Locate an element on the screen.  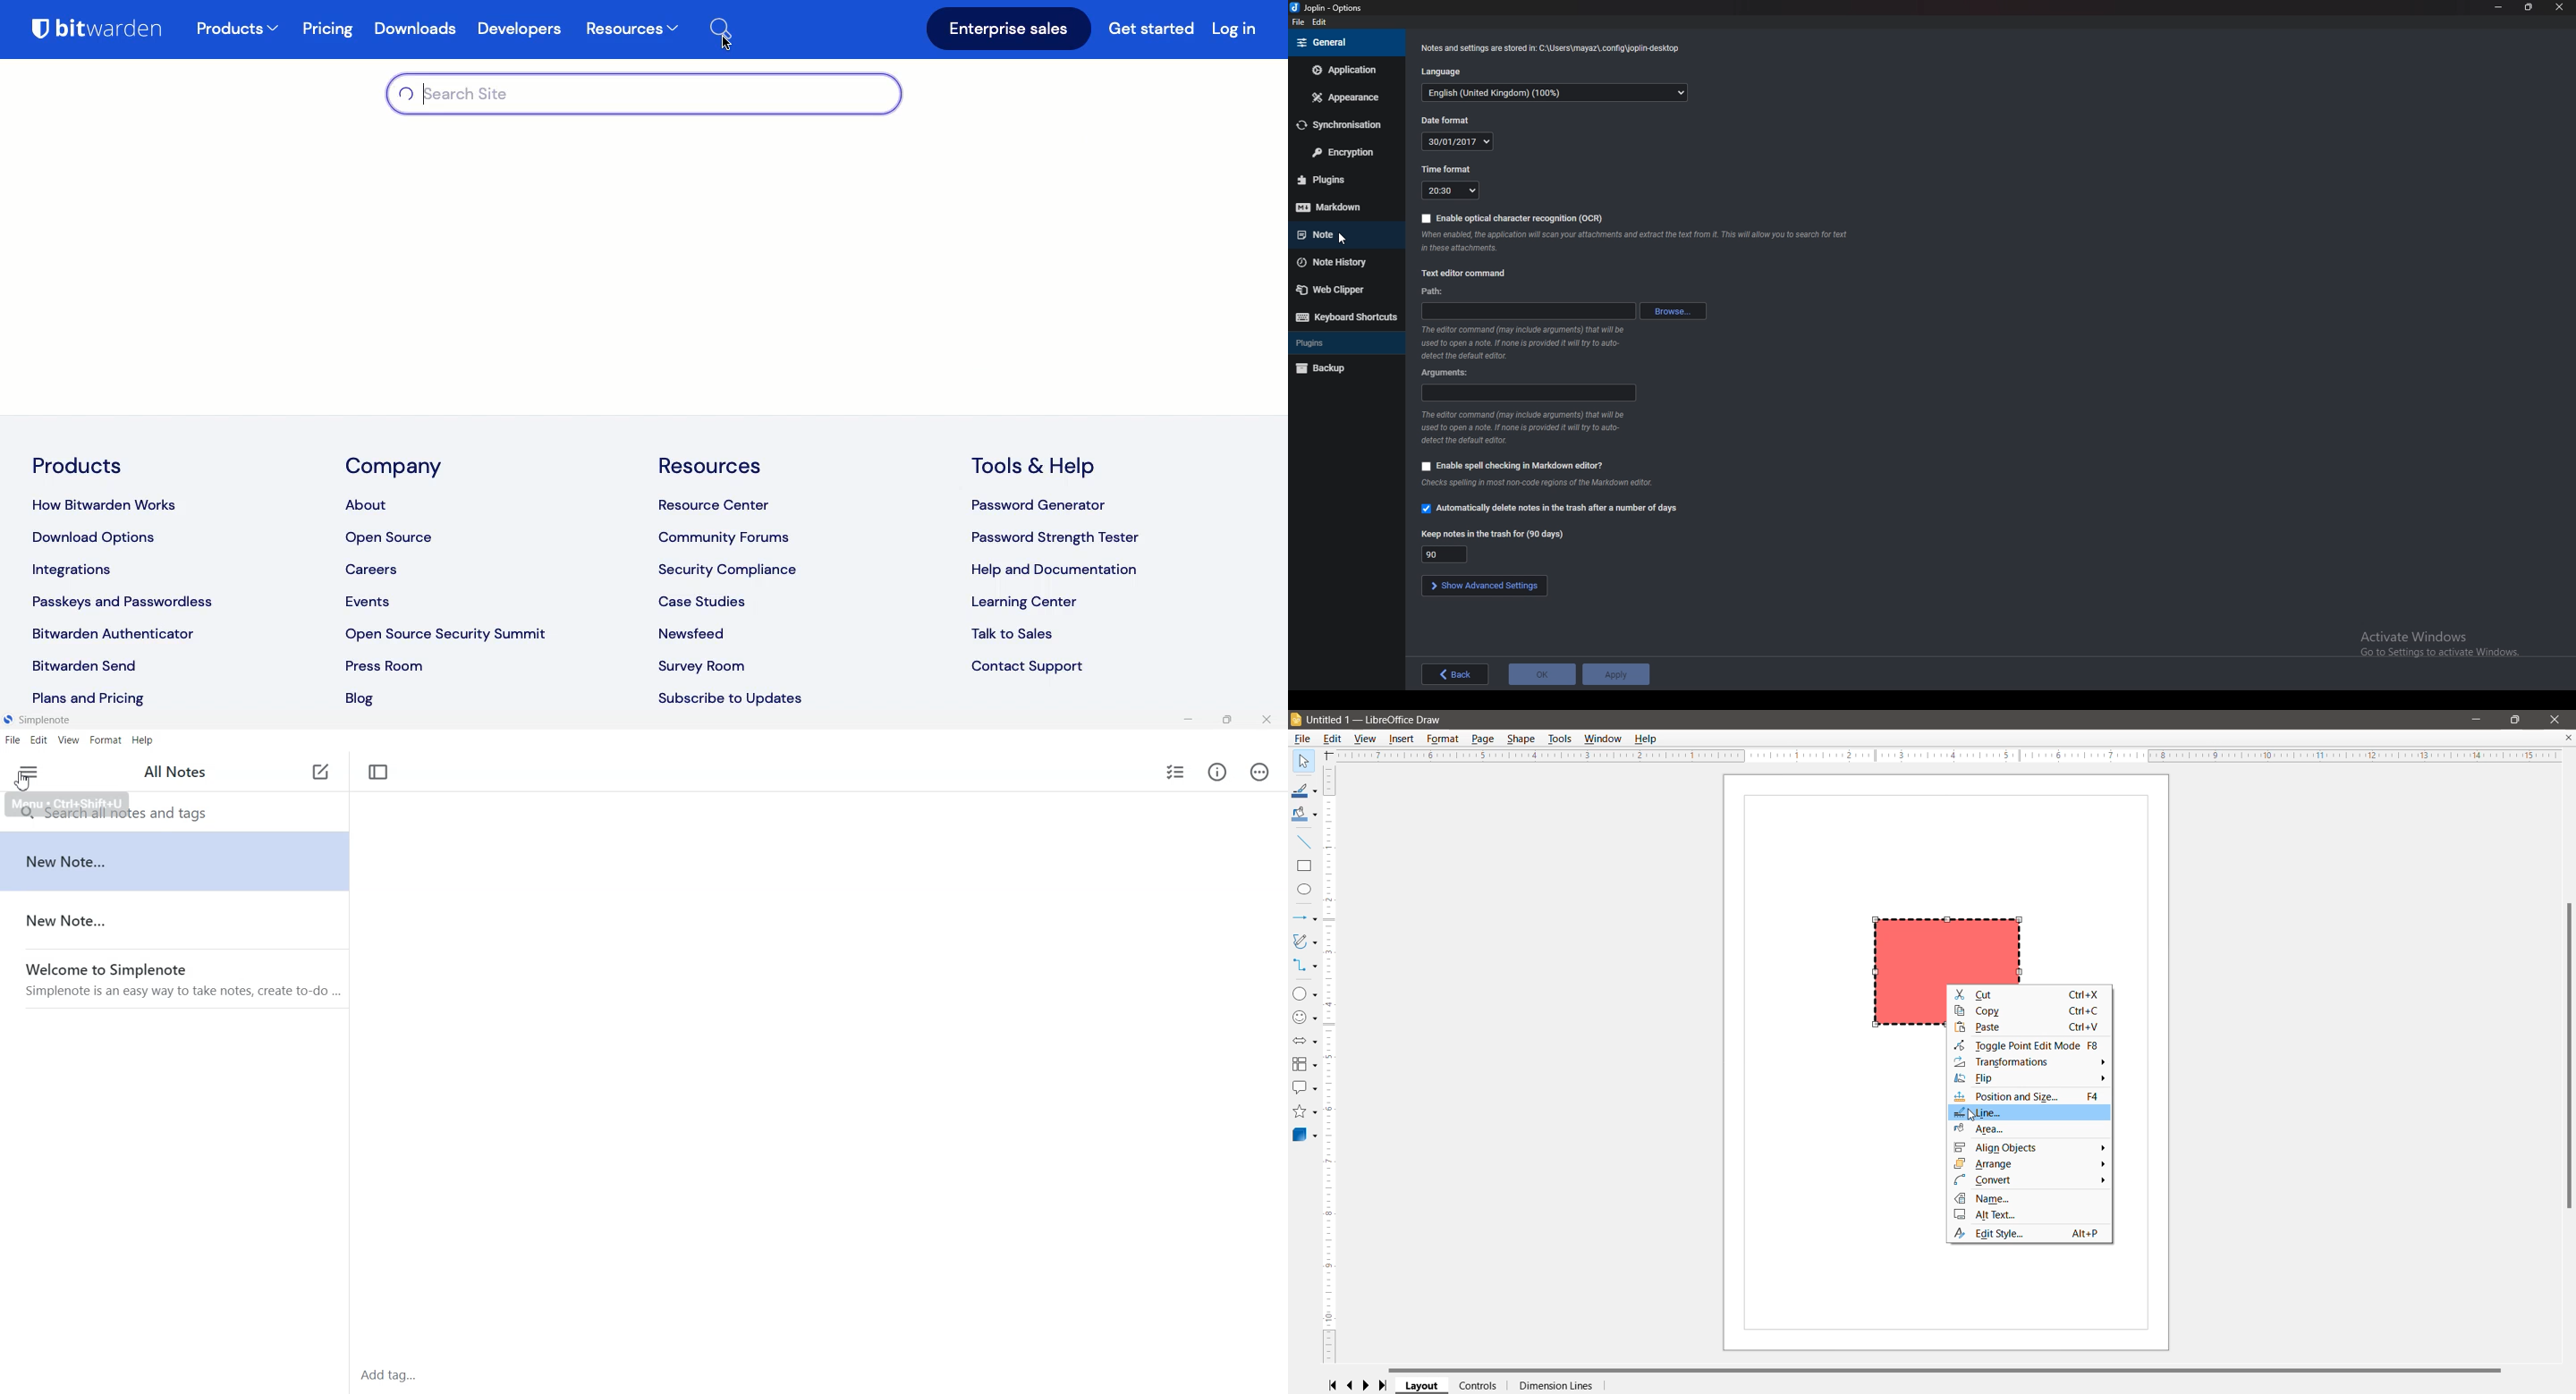
close is located at coordinates (2559, 7).